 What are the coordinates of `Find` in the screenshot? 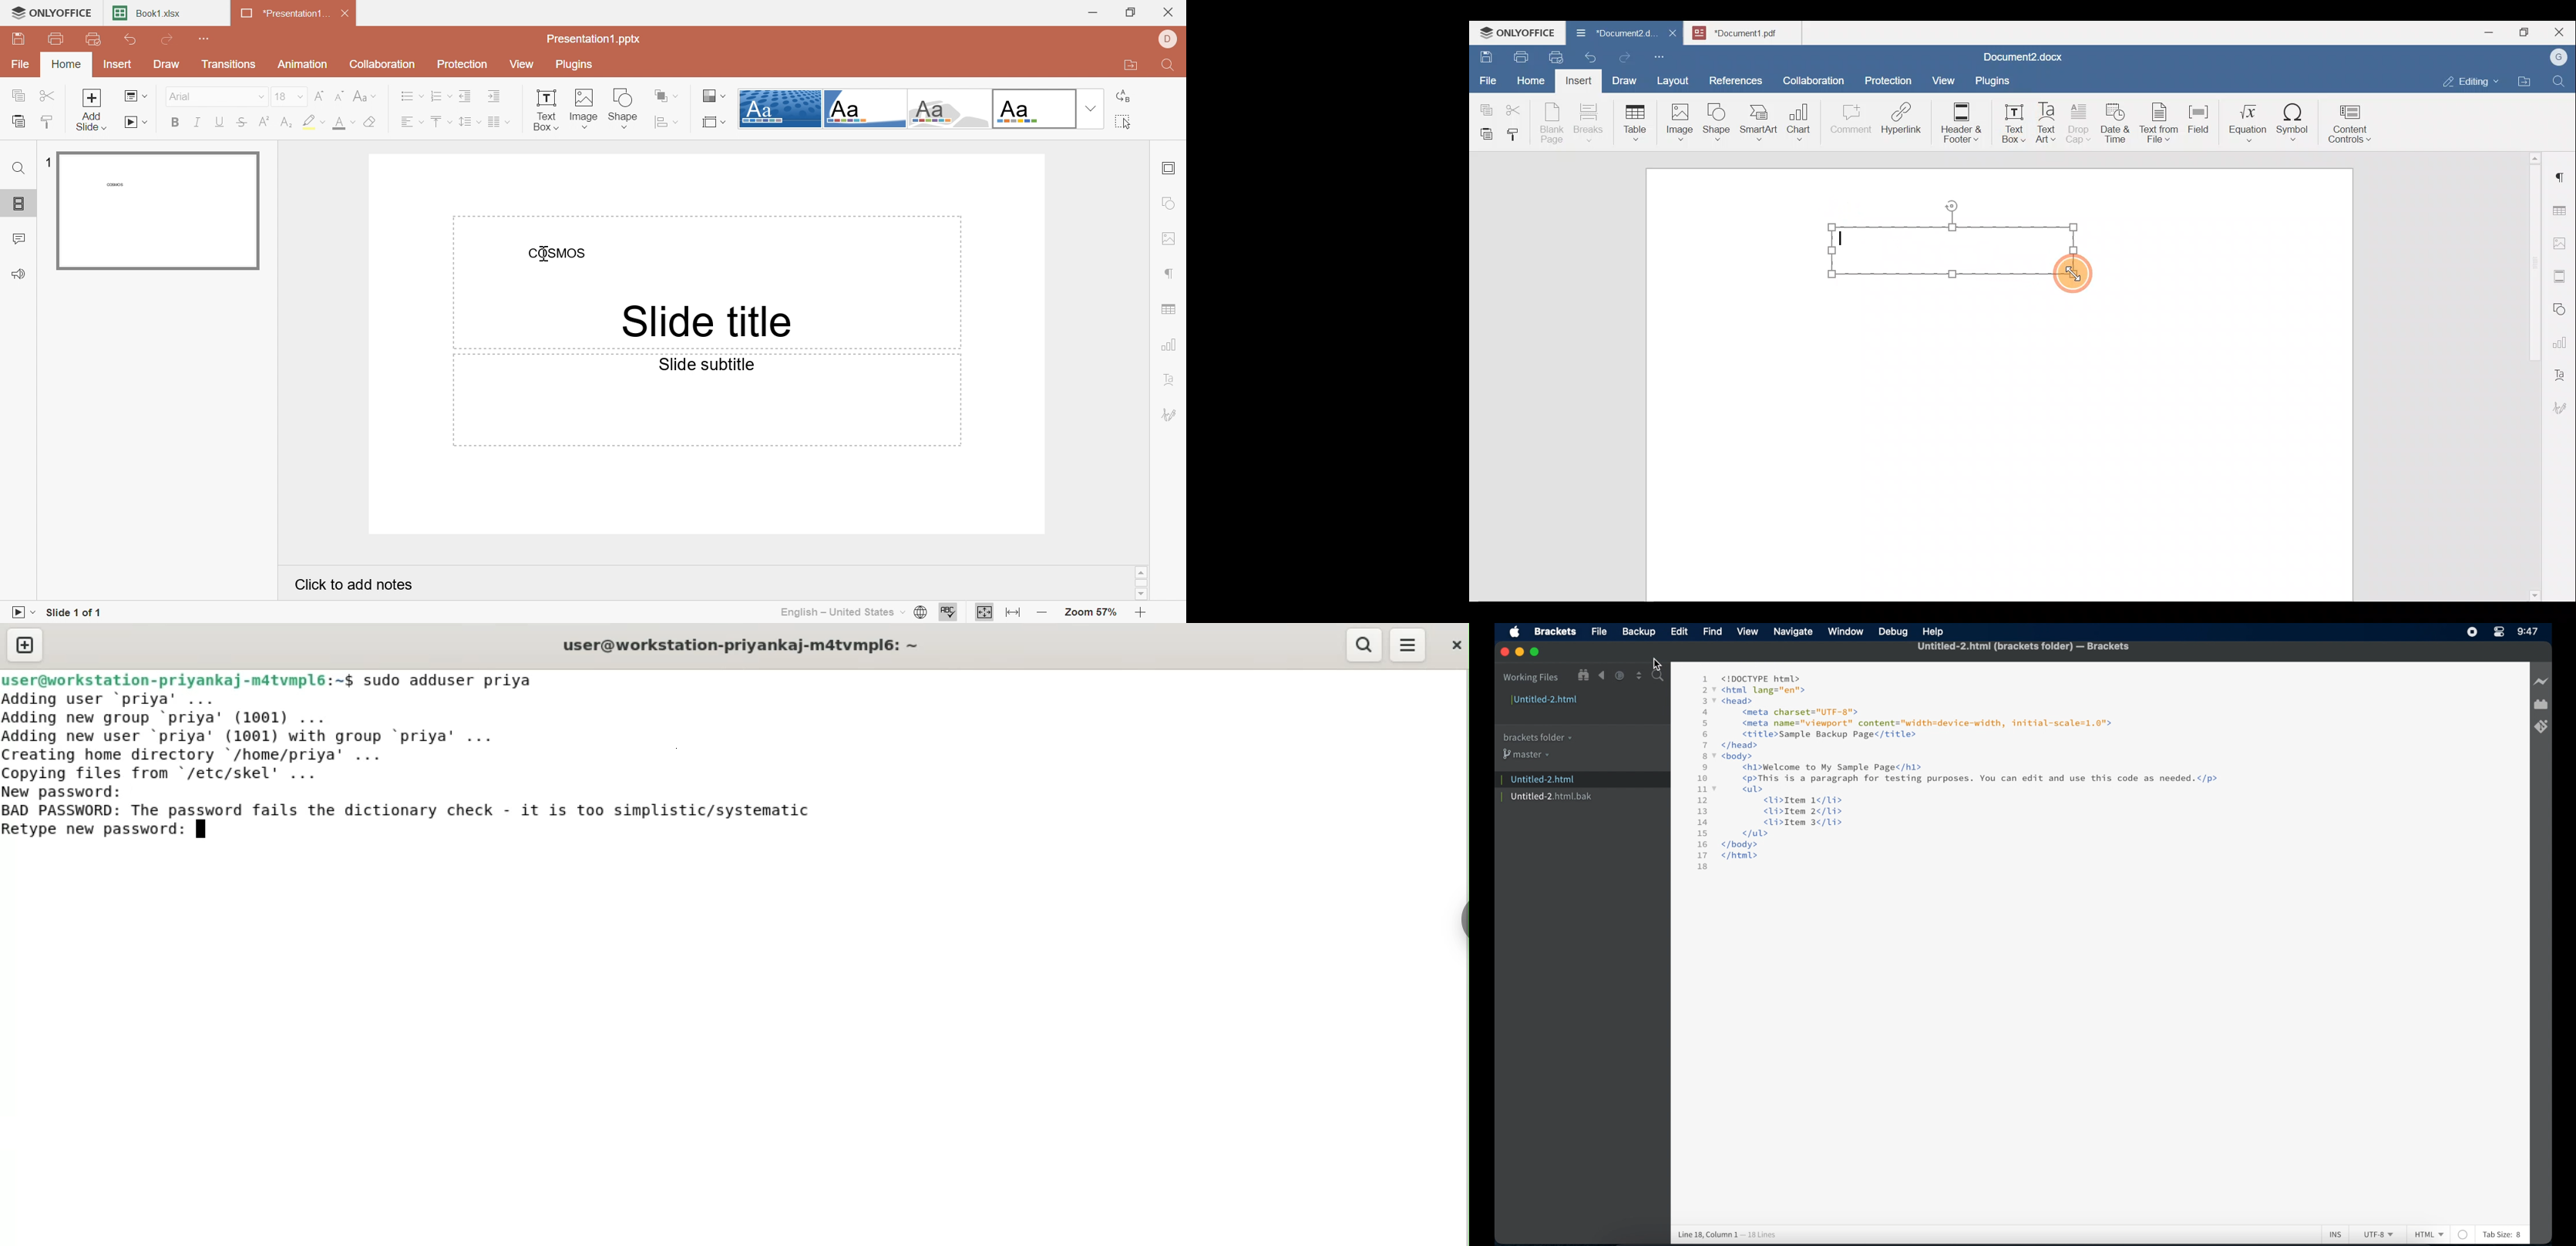 It's located at (20, 167).